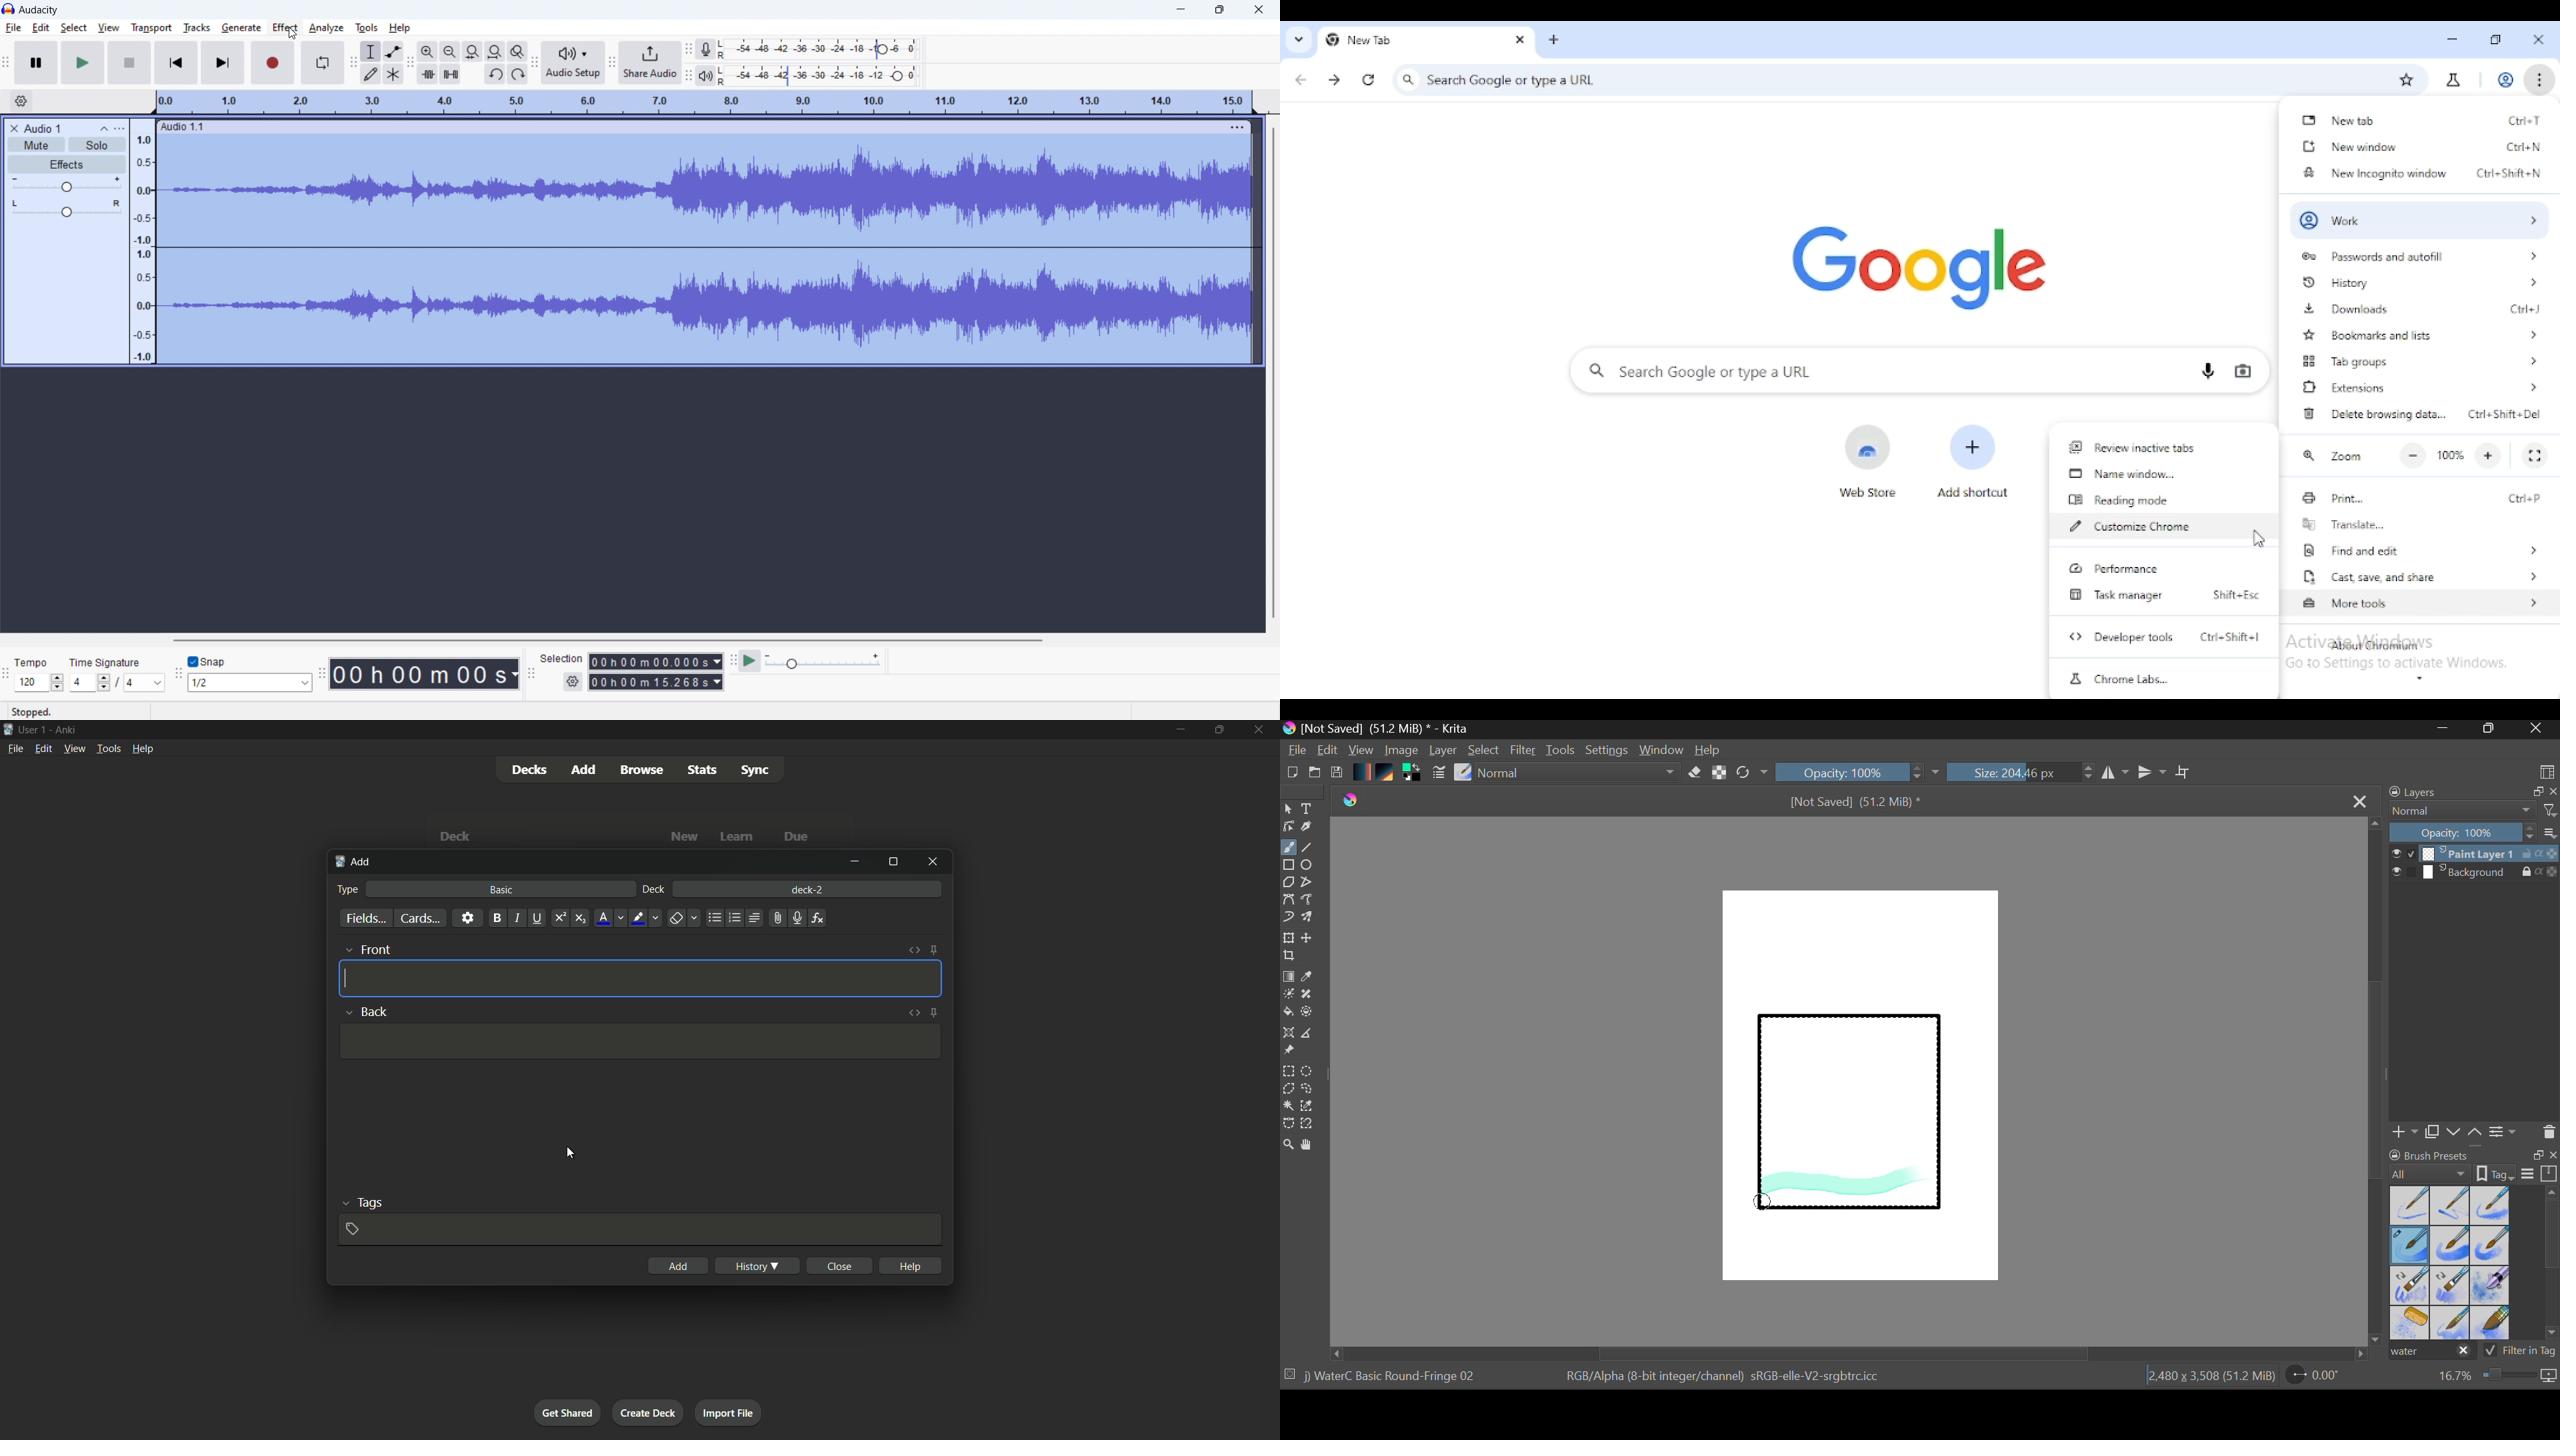 The image size is (2576, 1456). What do you see at coordinates (732, 661) in the screenshot?
I see `play at speed toolbar` at bounding box center [732, 661].